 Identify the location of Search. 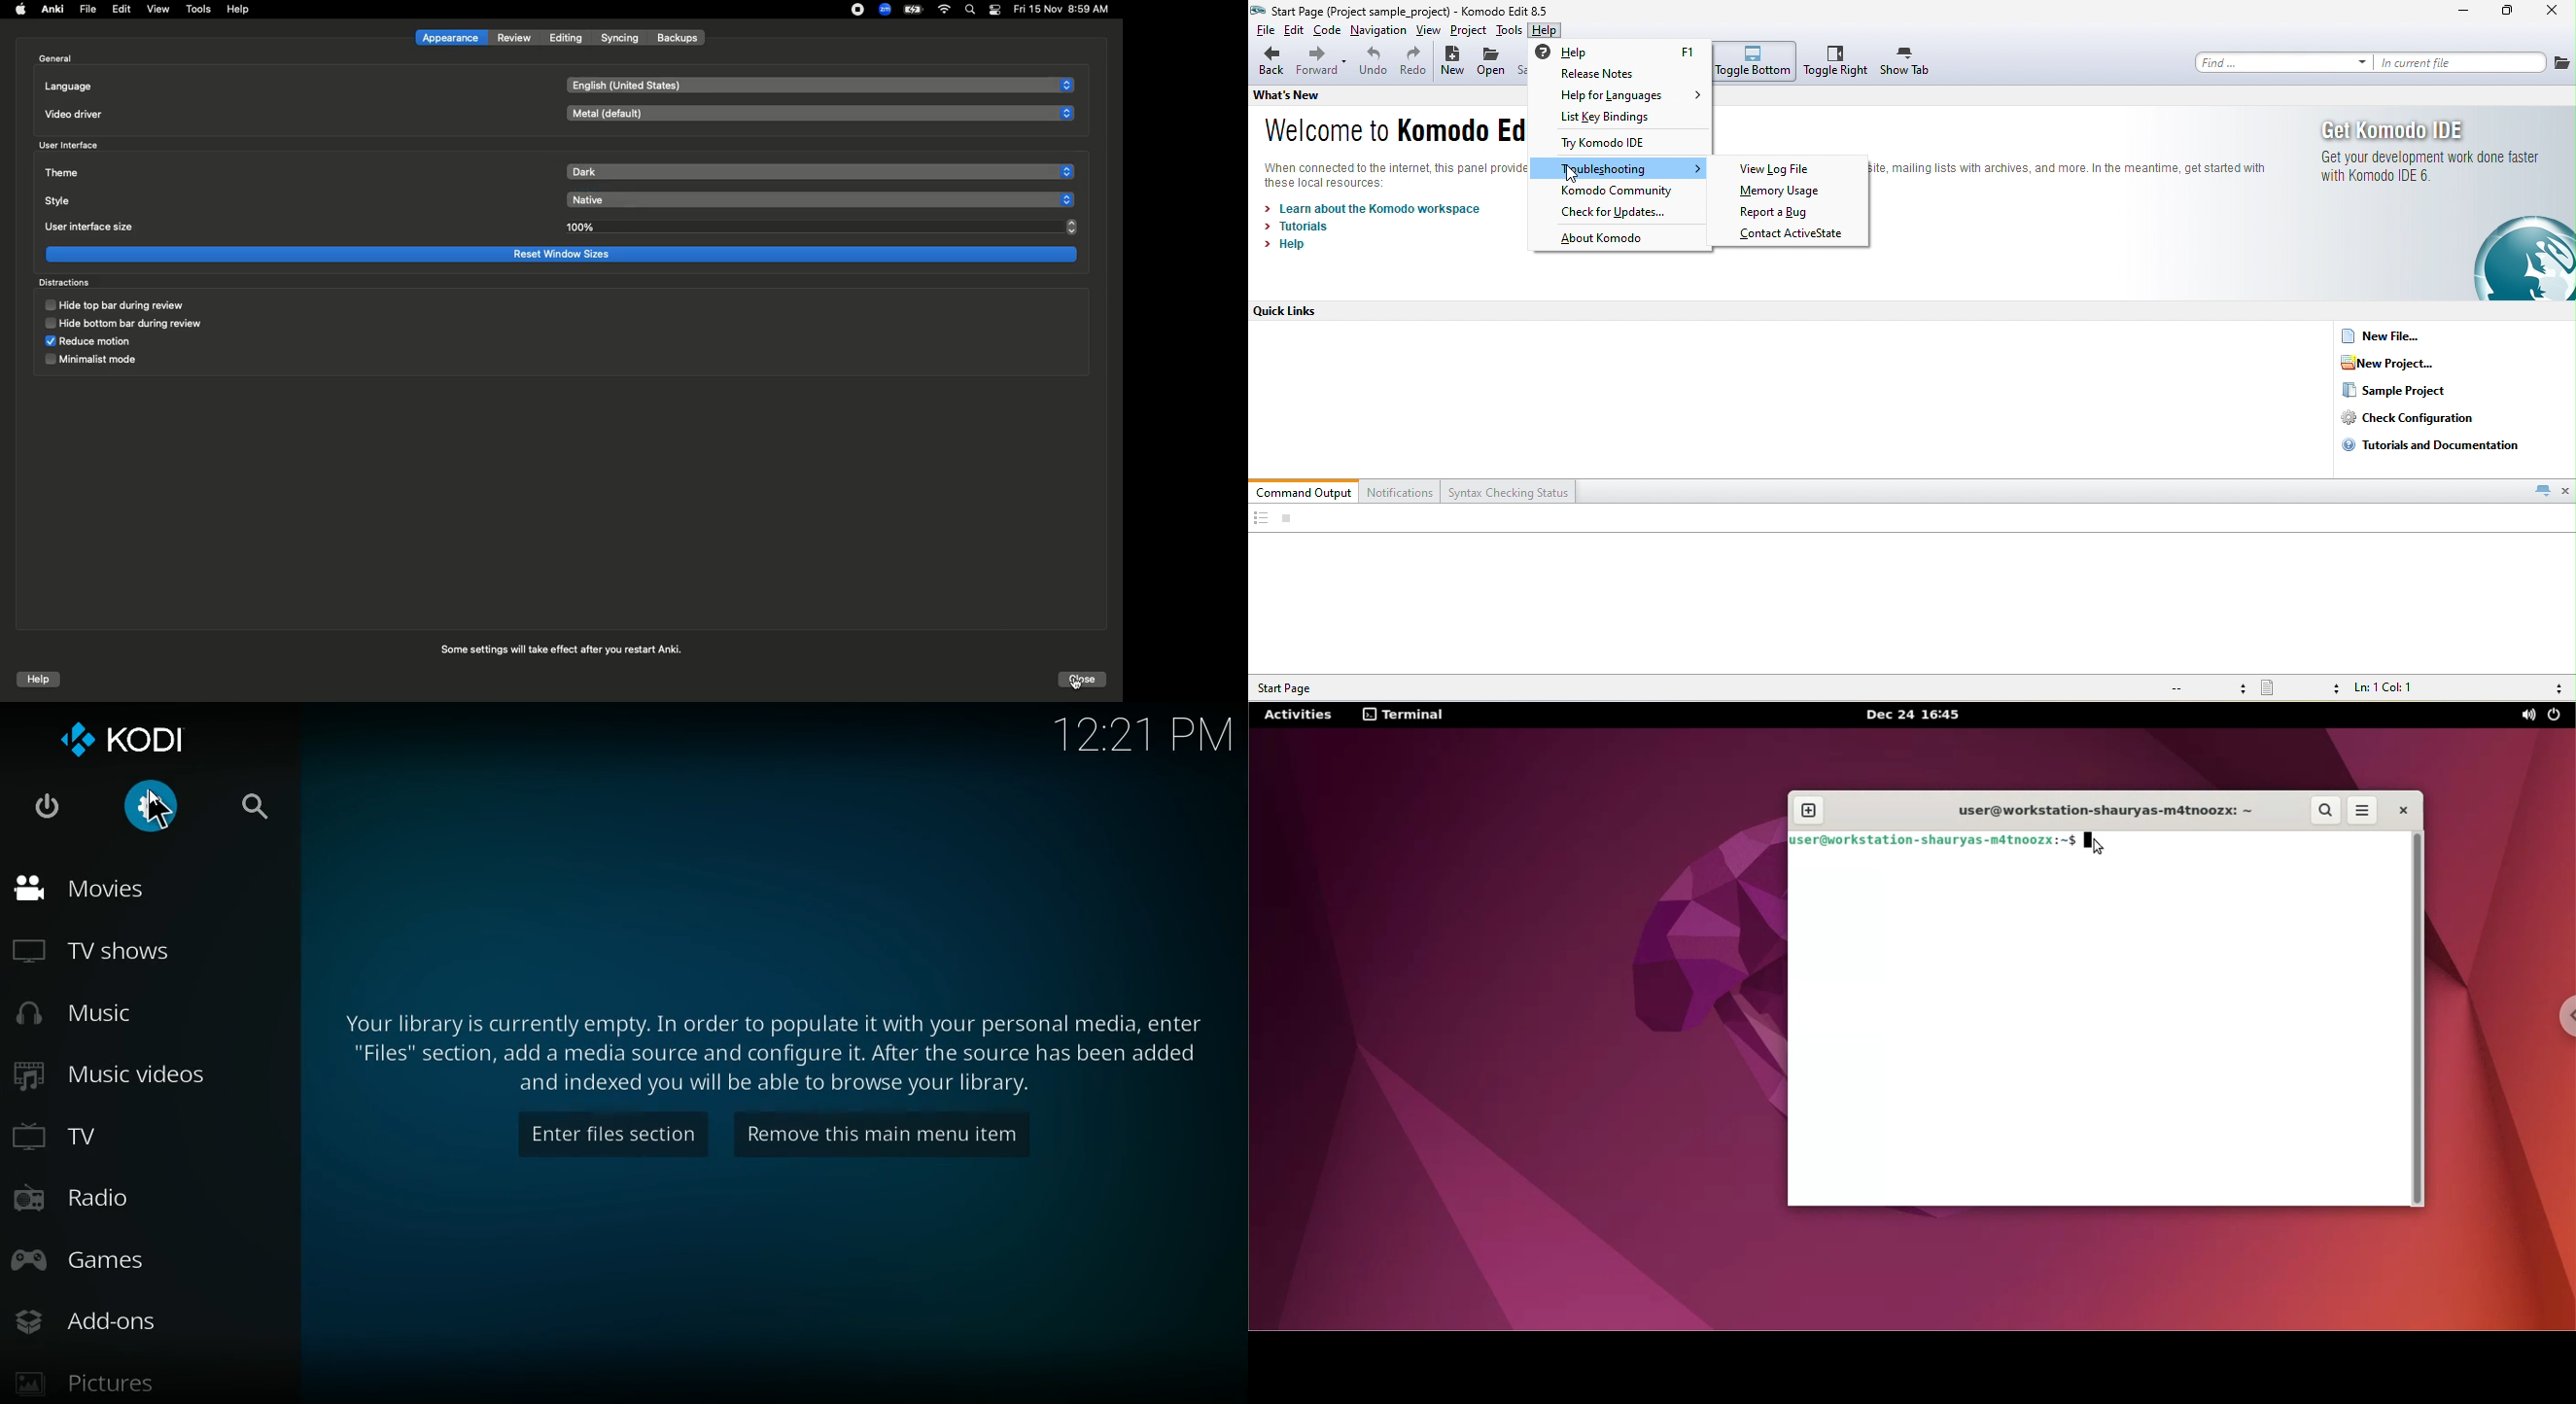
(969, 11).